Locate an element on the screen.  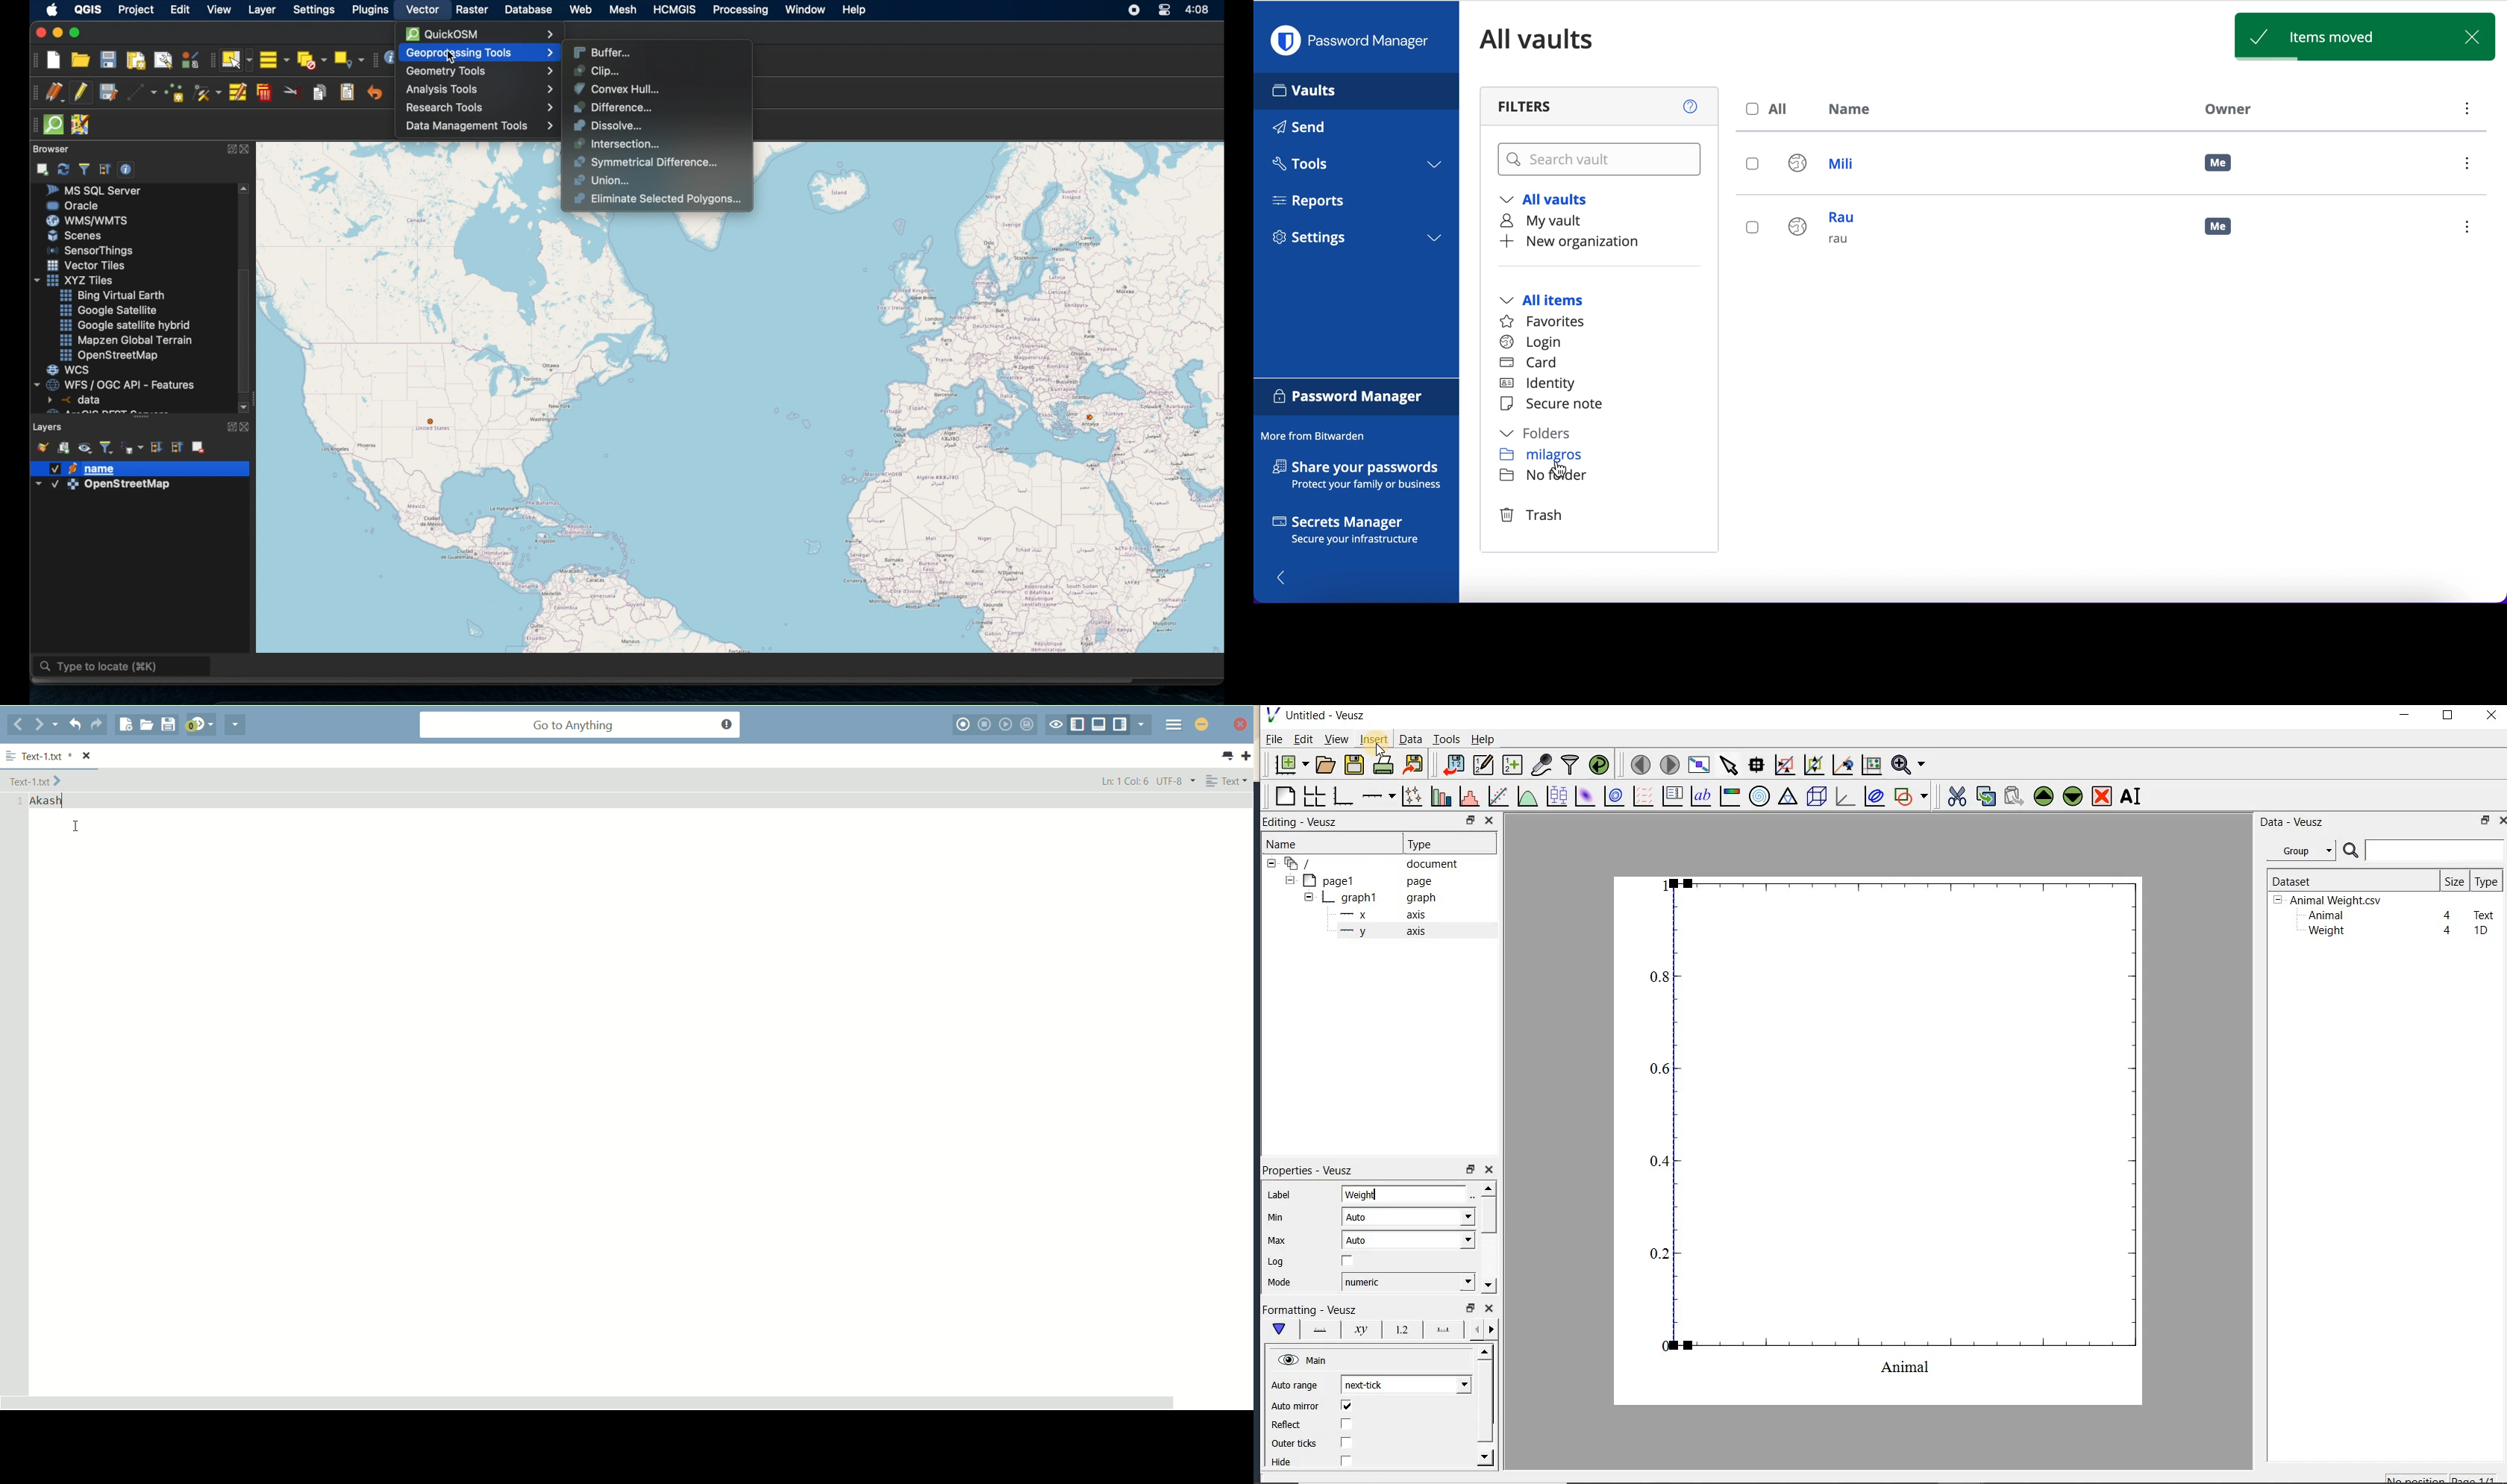
identity is located at coordinates (1542, 384).